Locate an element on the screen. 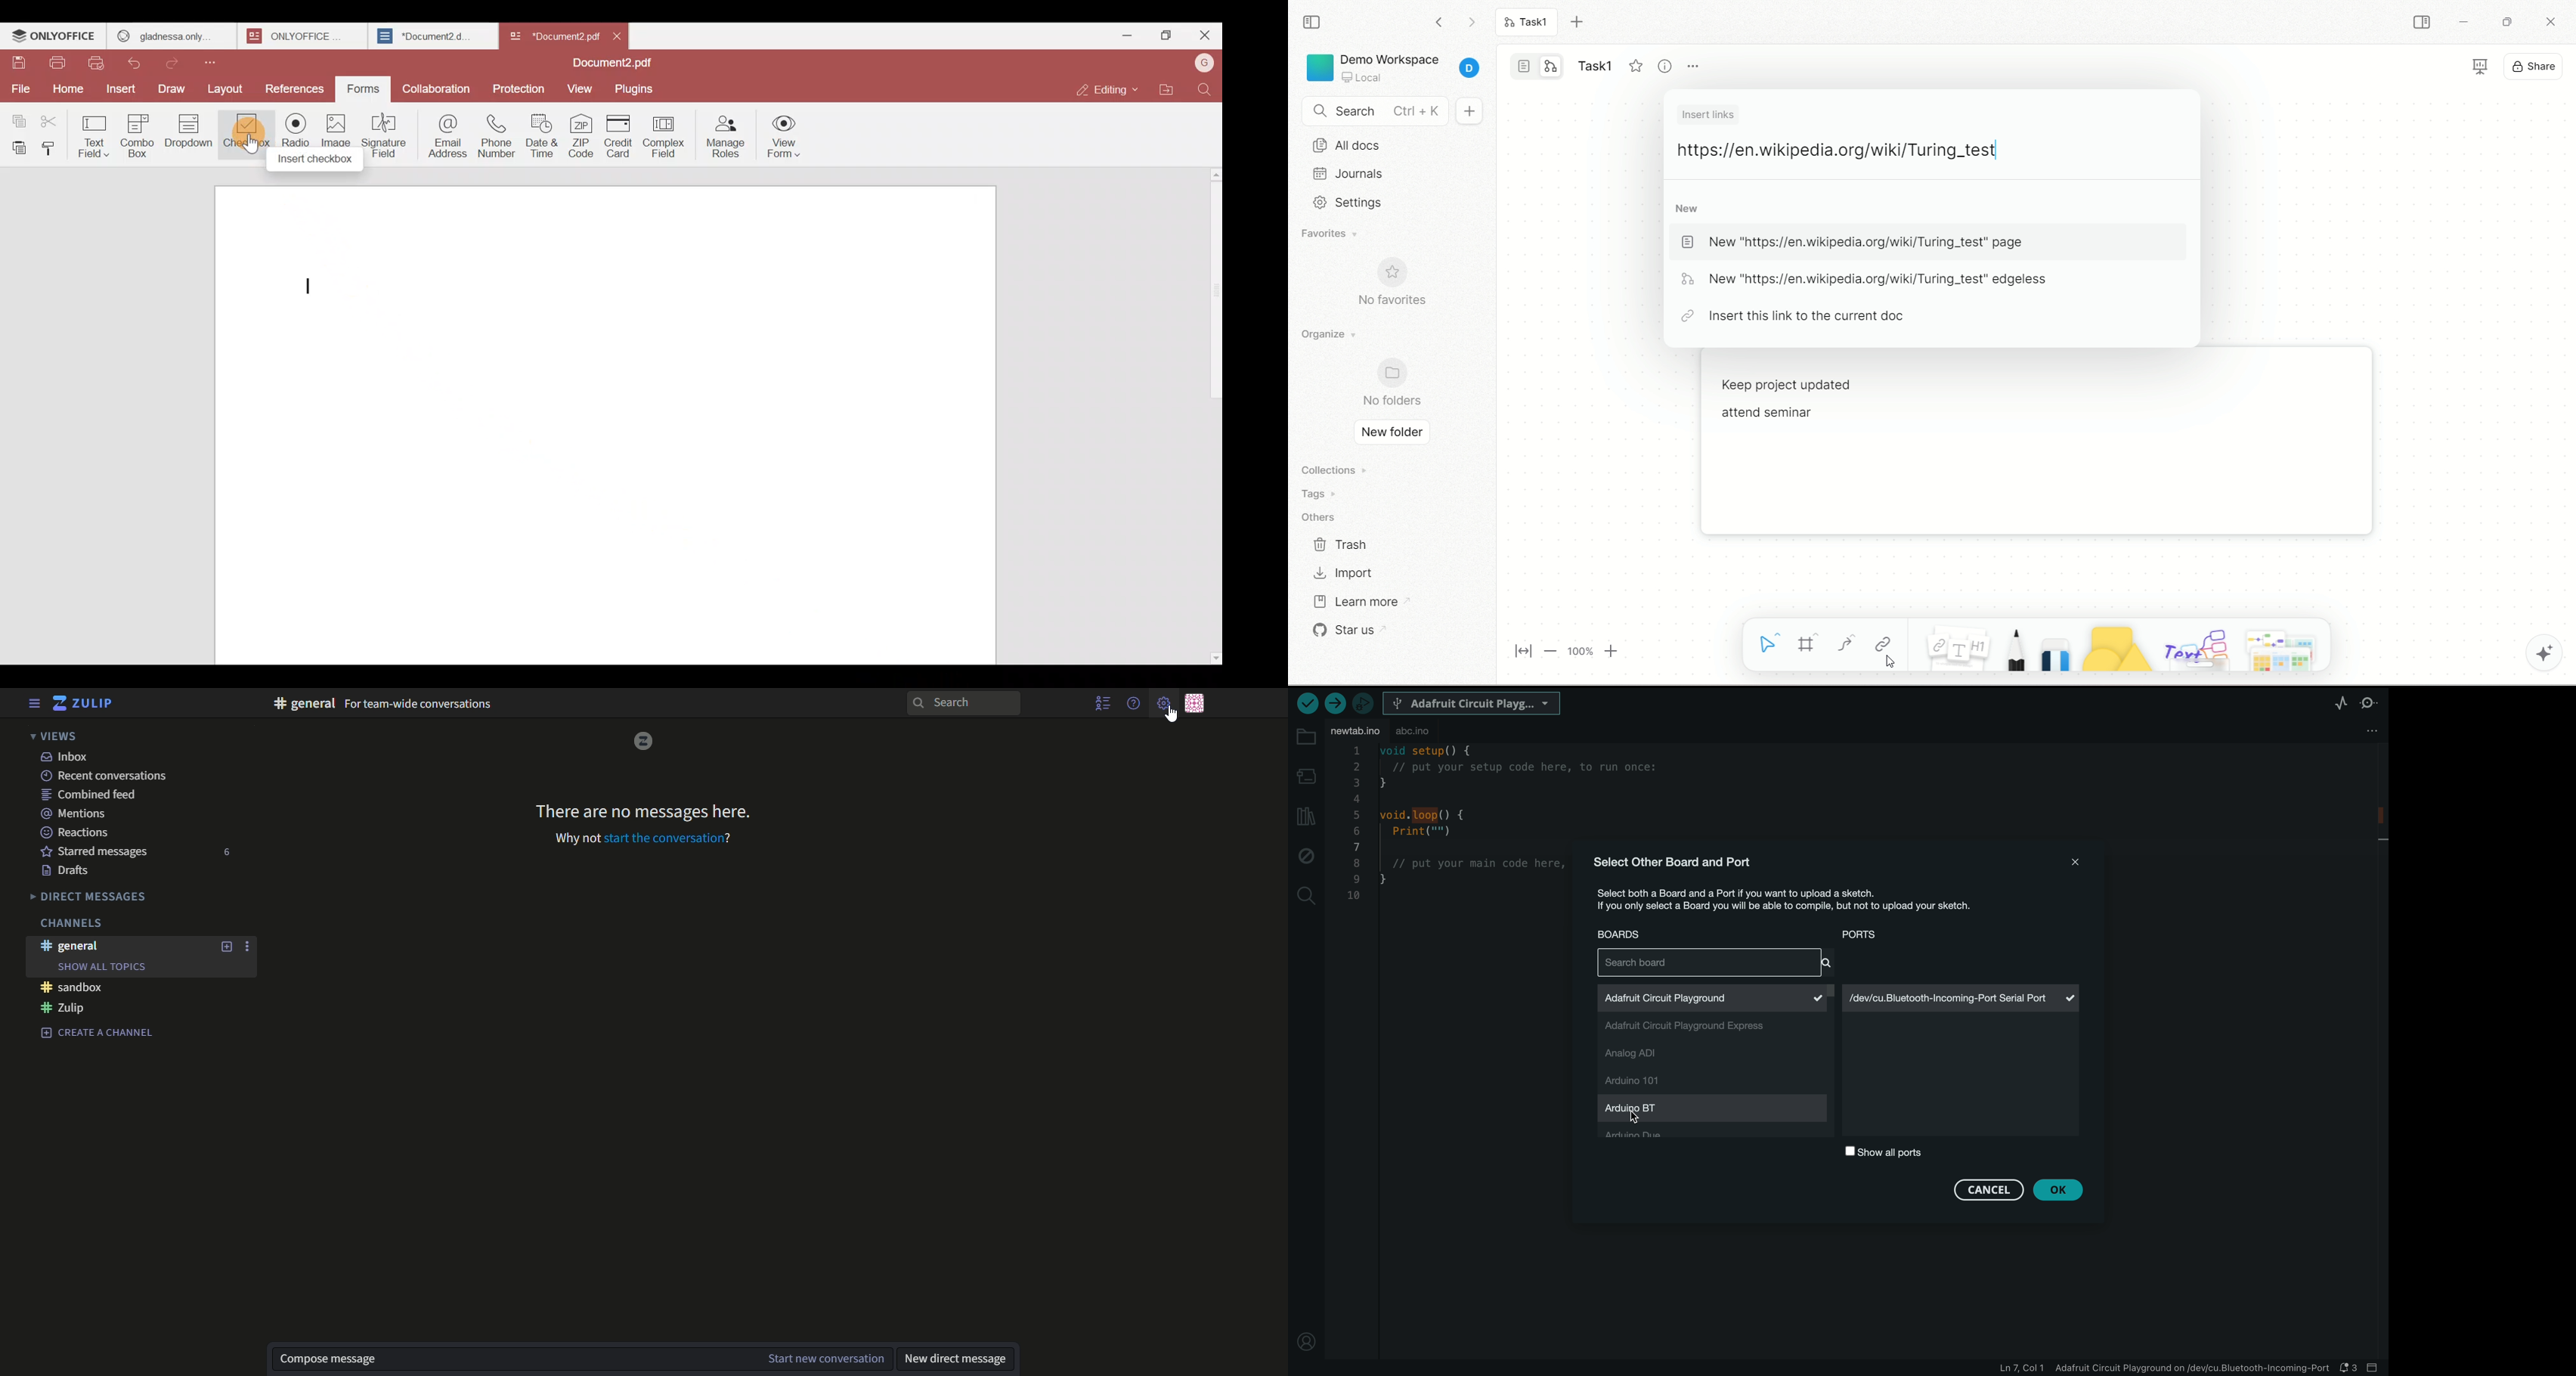 Image resolution: width=2576 pixels, height=1400 pixels. Undo is located at coordinates (140, 61).